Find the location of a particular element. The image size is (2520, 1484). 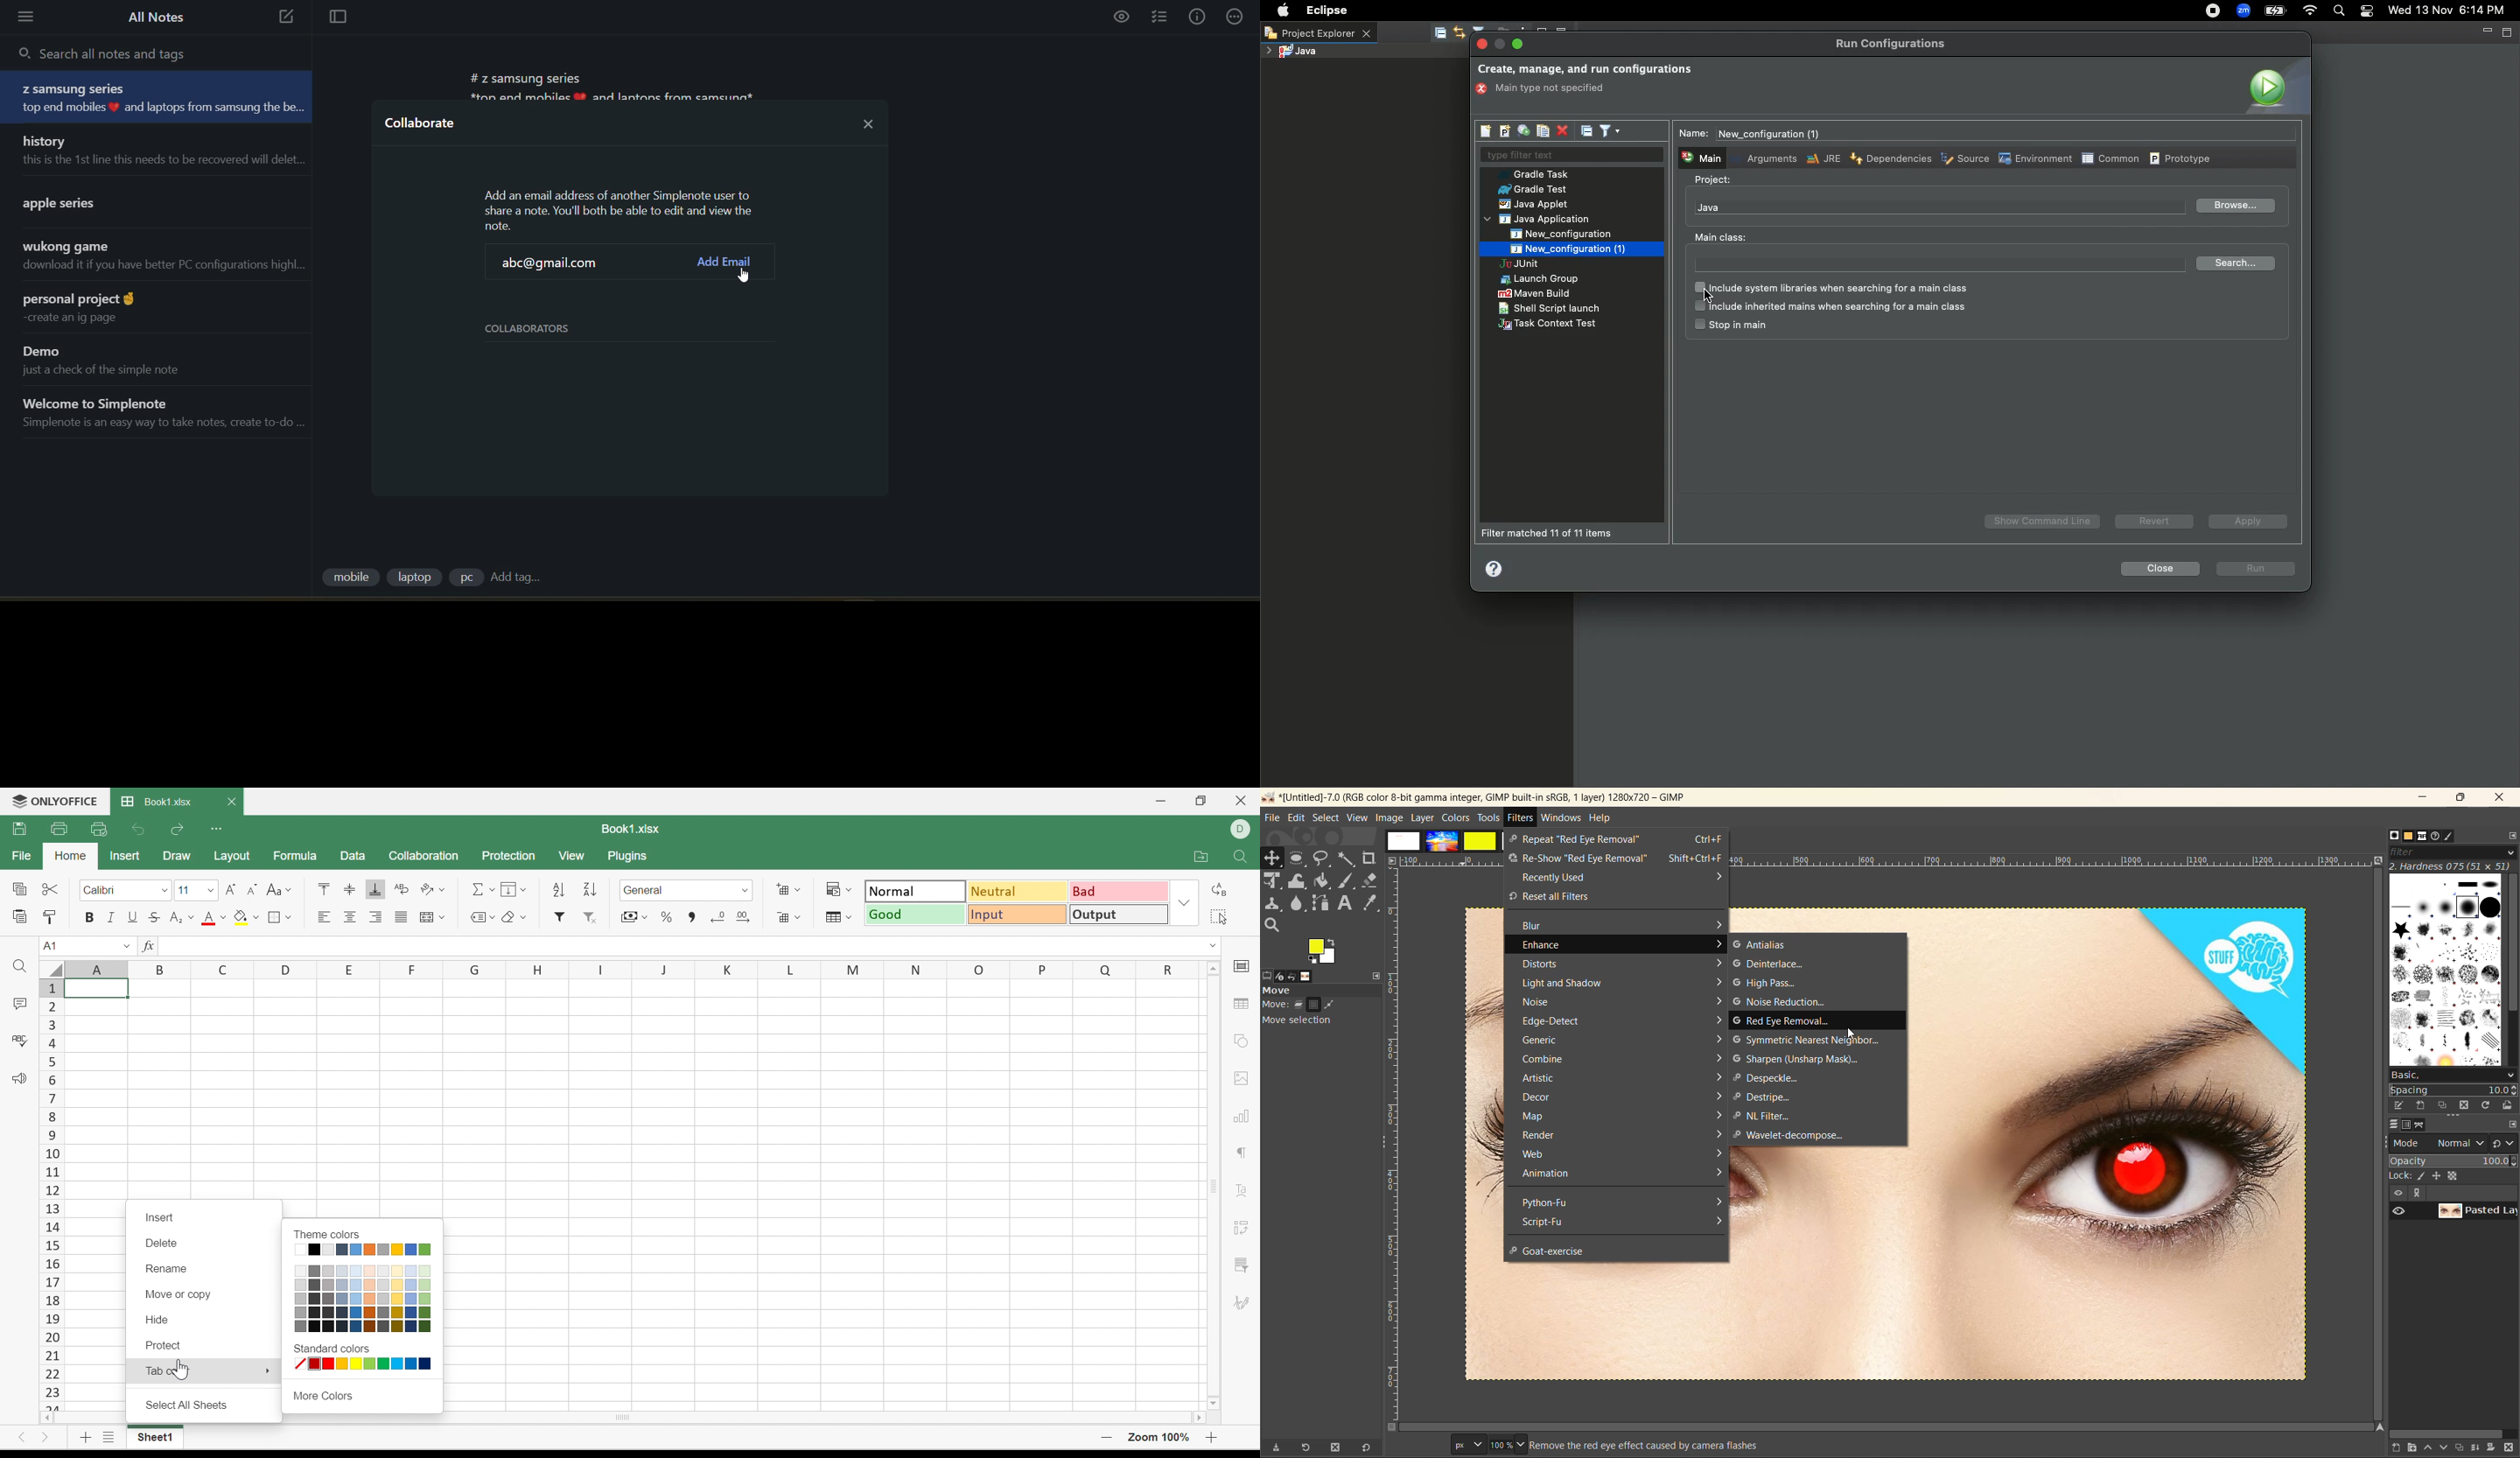

reset to default values is located at coordinates (1369, 1449).